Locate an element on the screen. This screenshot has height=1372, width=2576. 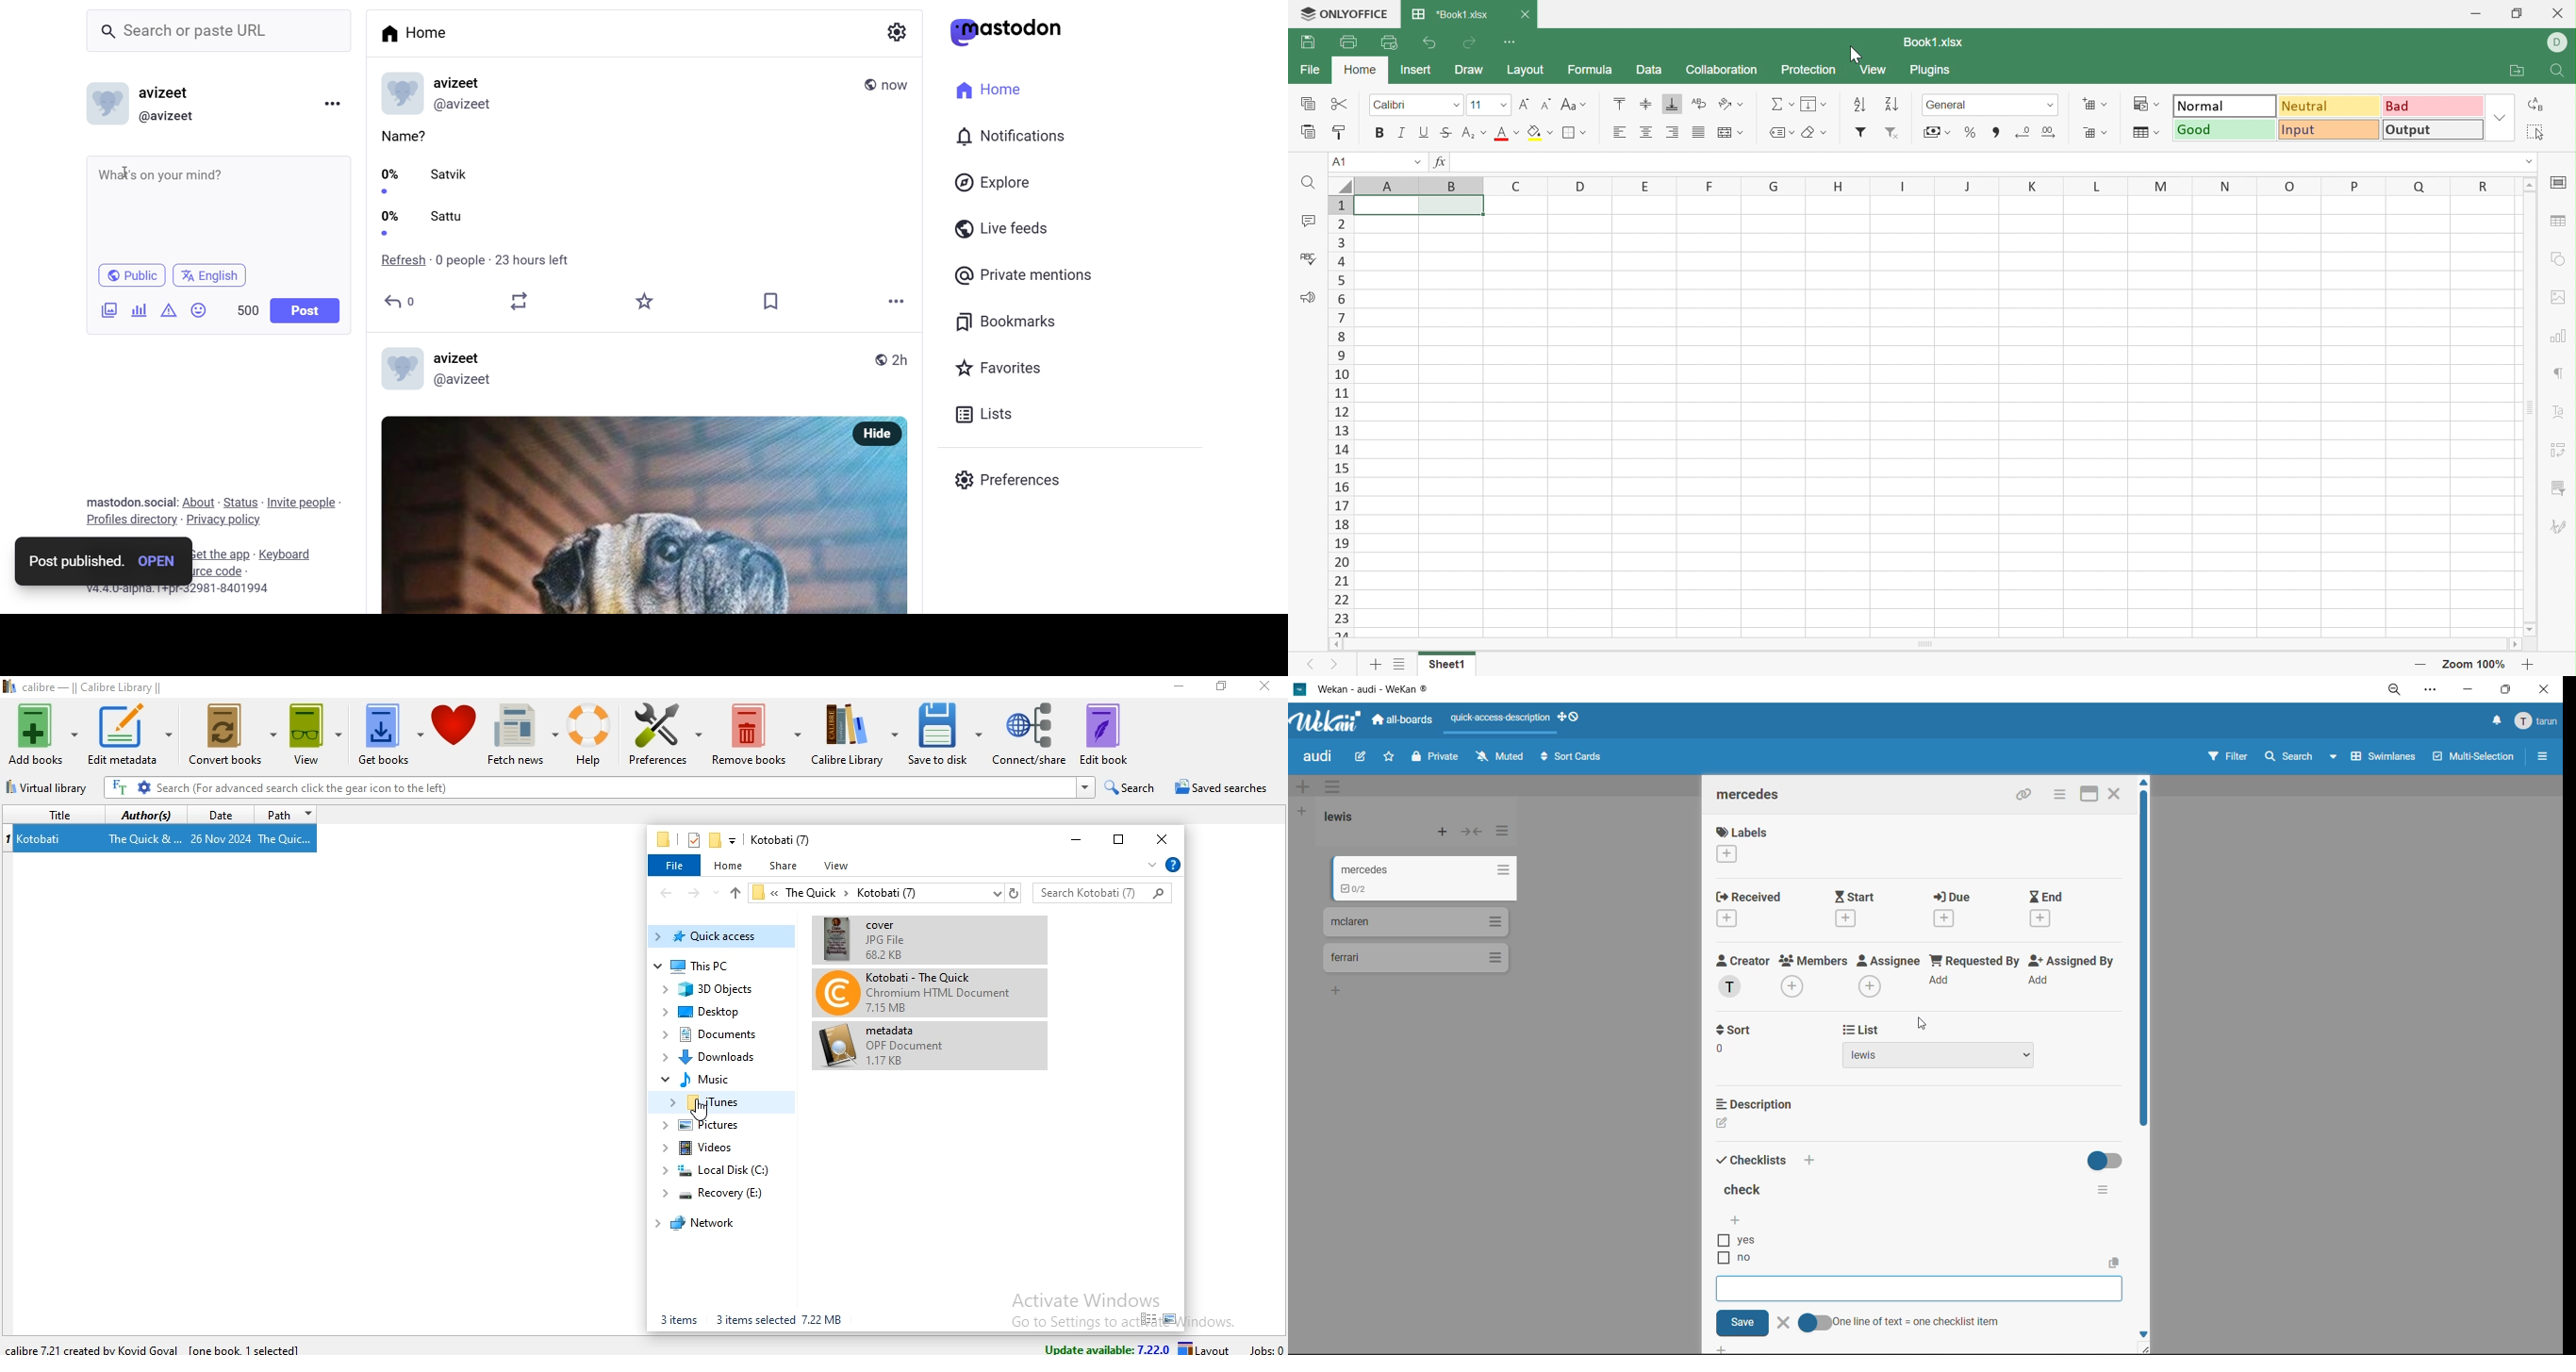
Remove filter is located at coordinates (1896, 133).